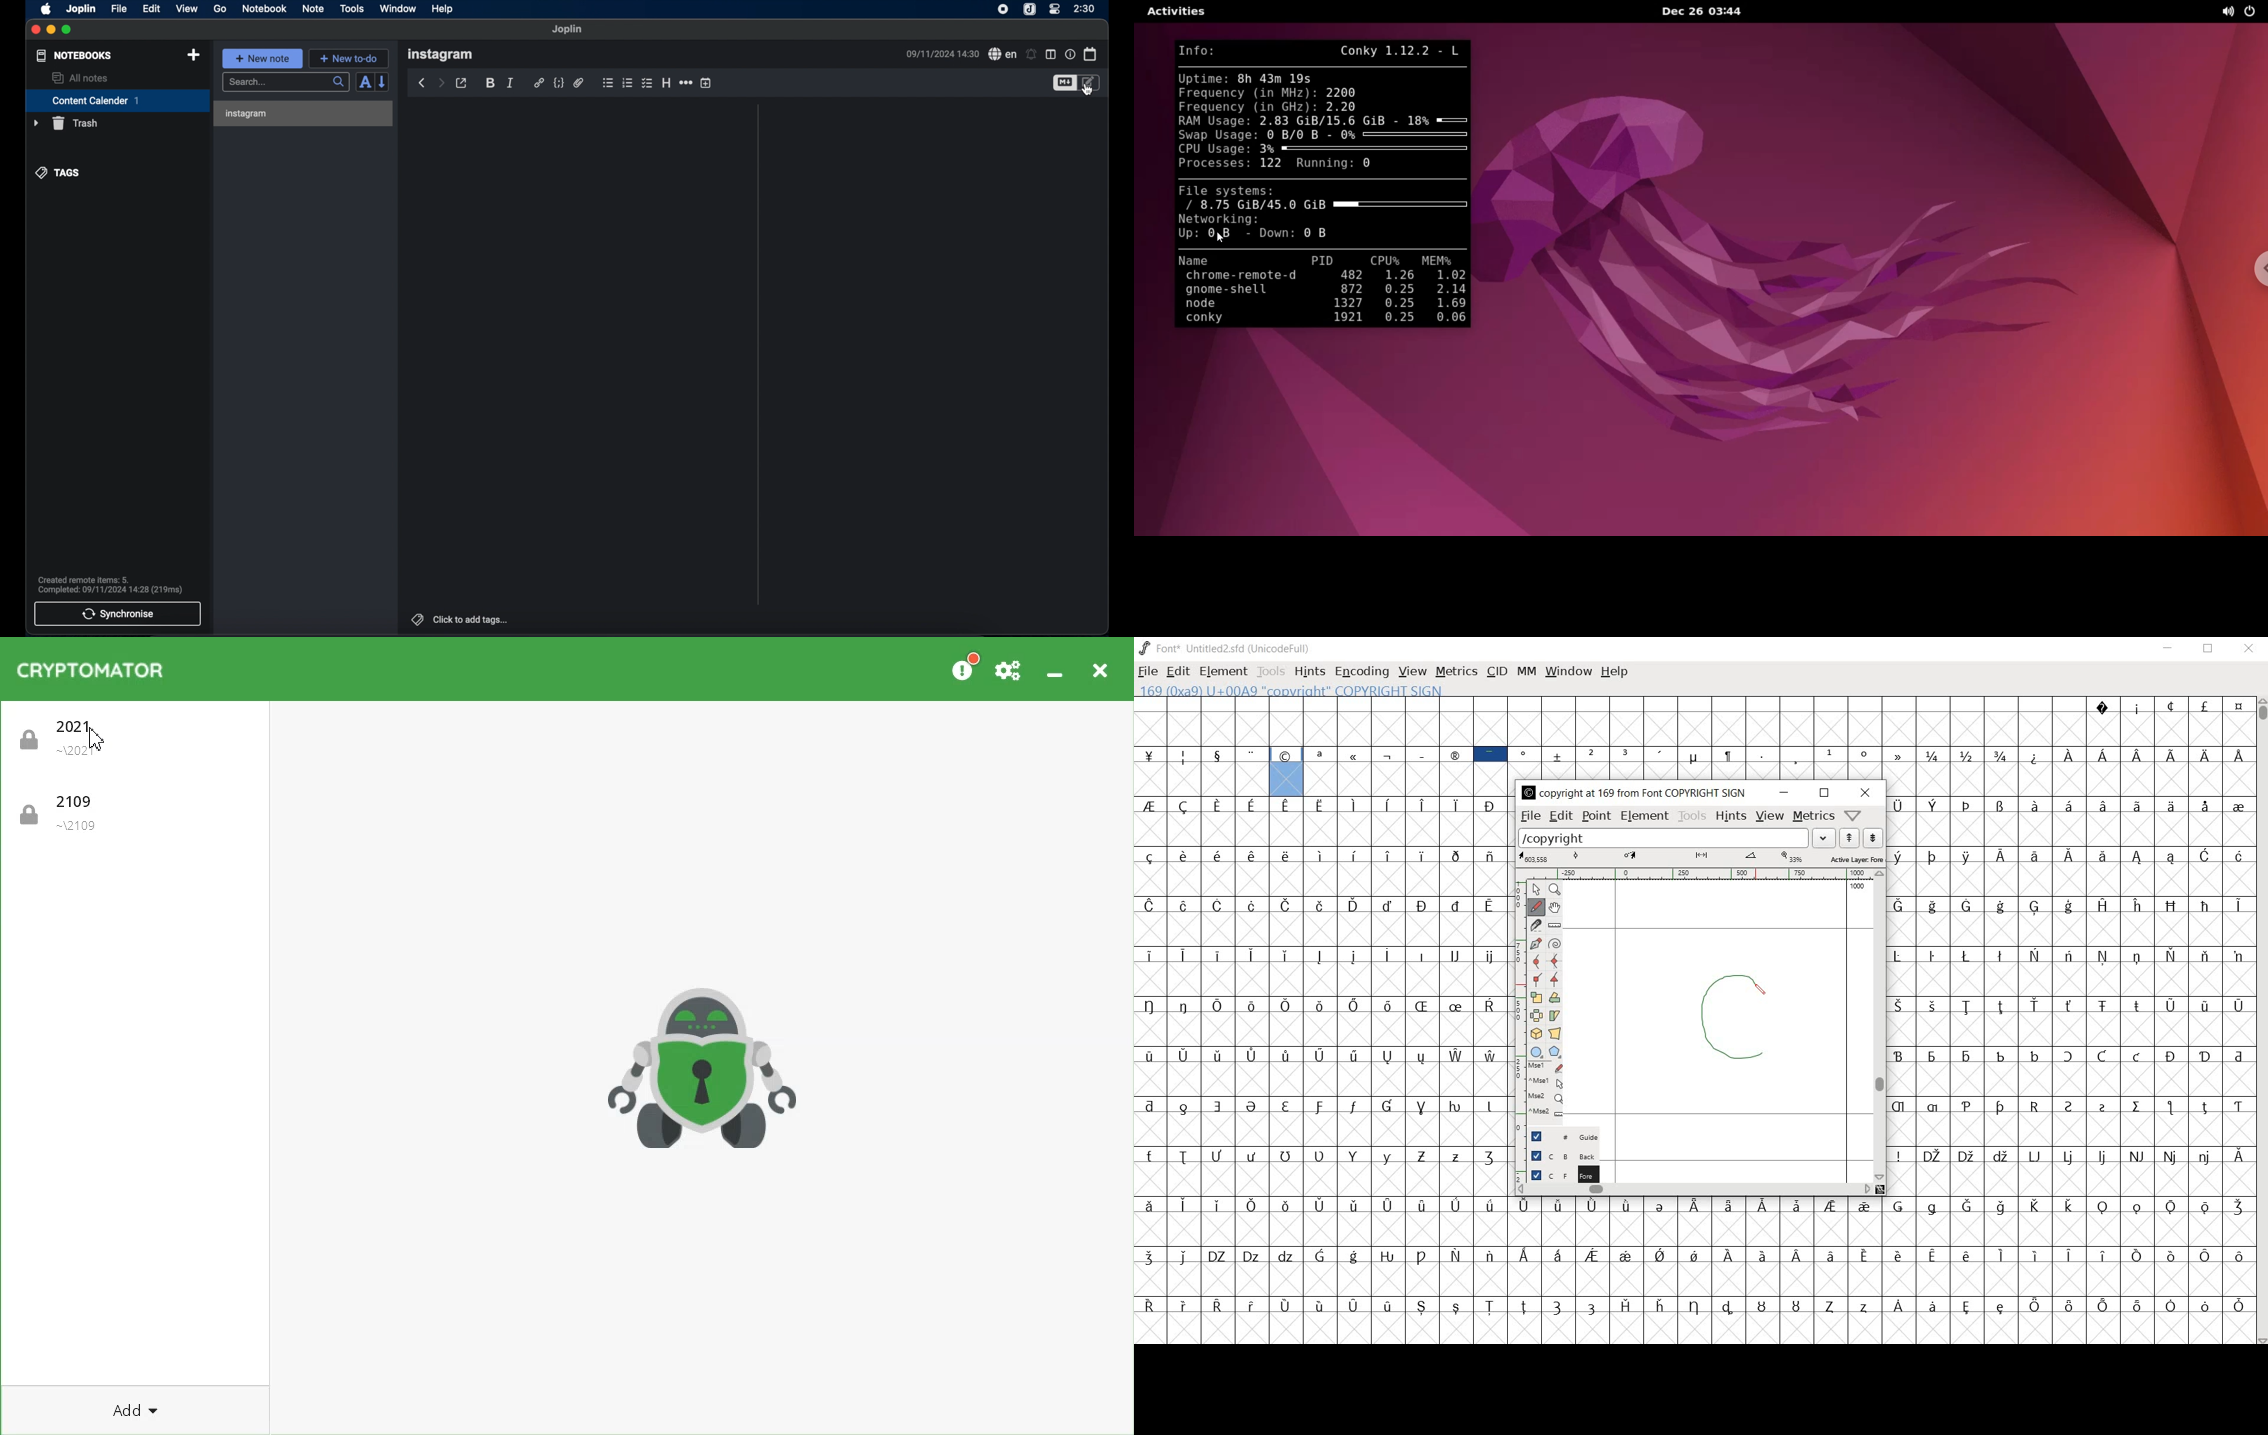 This screenshot has width=2268, height=1456. Describe the element at coordinates (1784, 793) in the screenshot. I see `minimize` at that location.